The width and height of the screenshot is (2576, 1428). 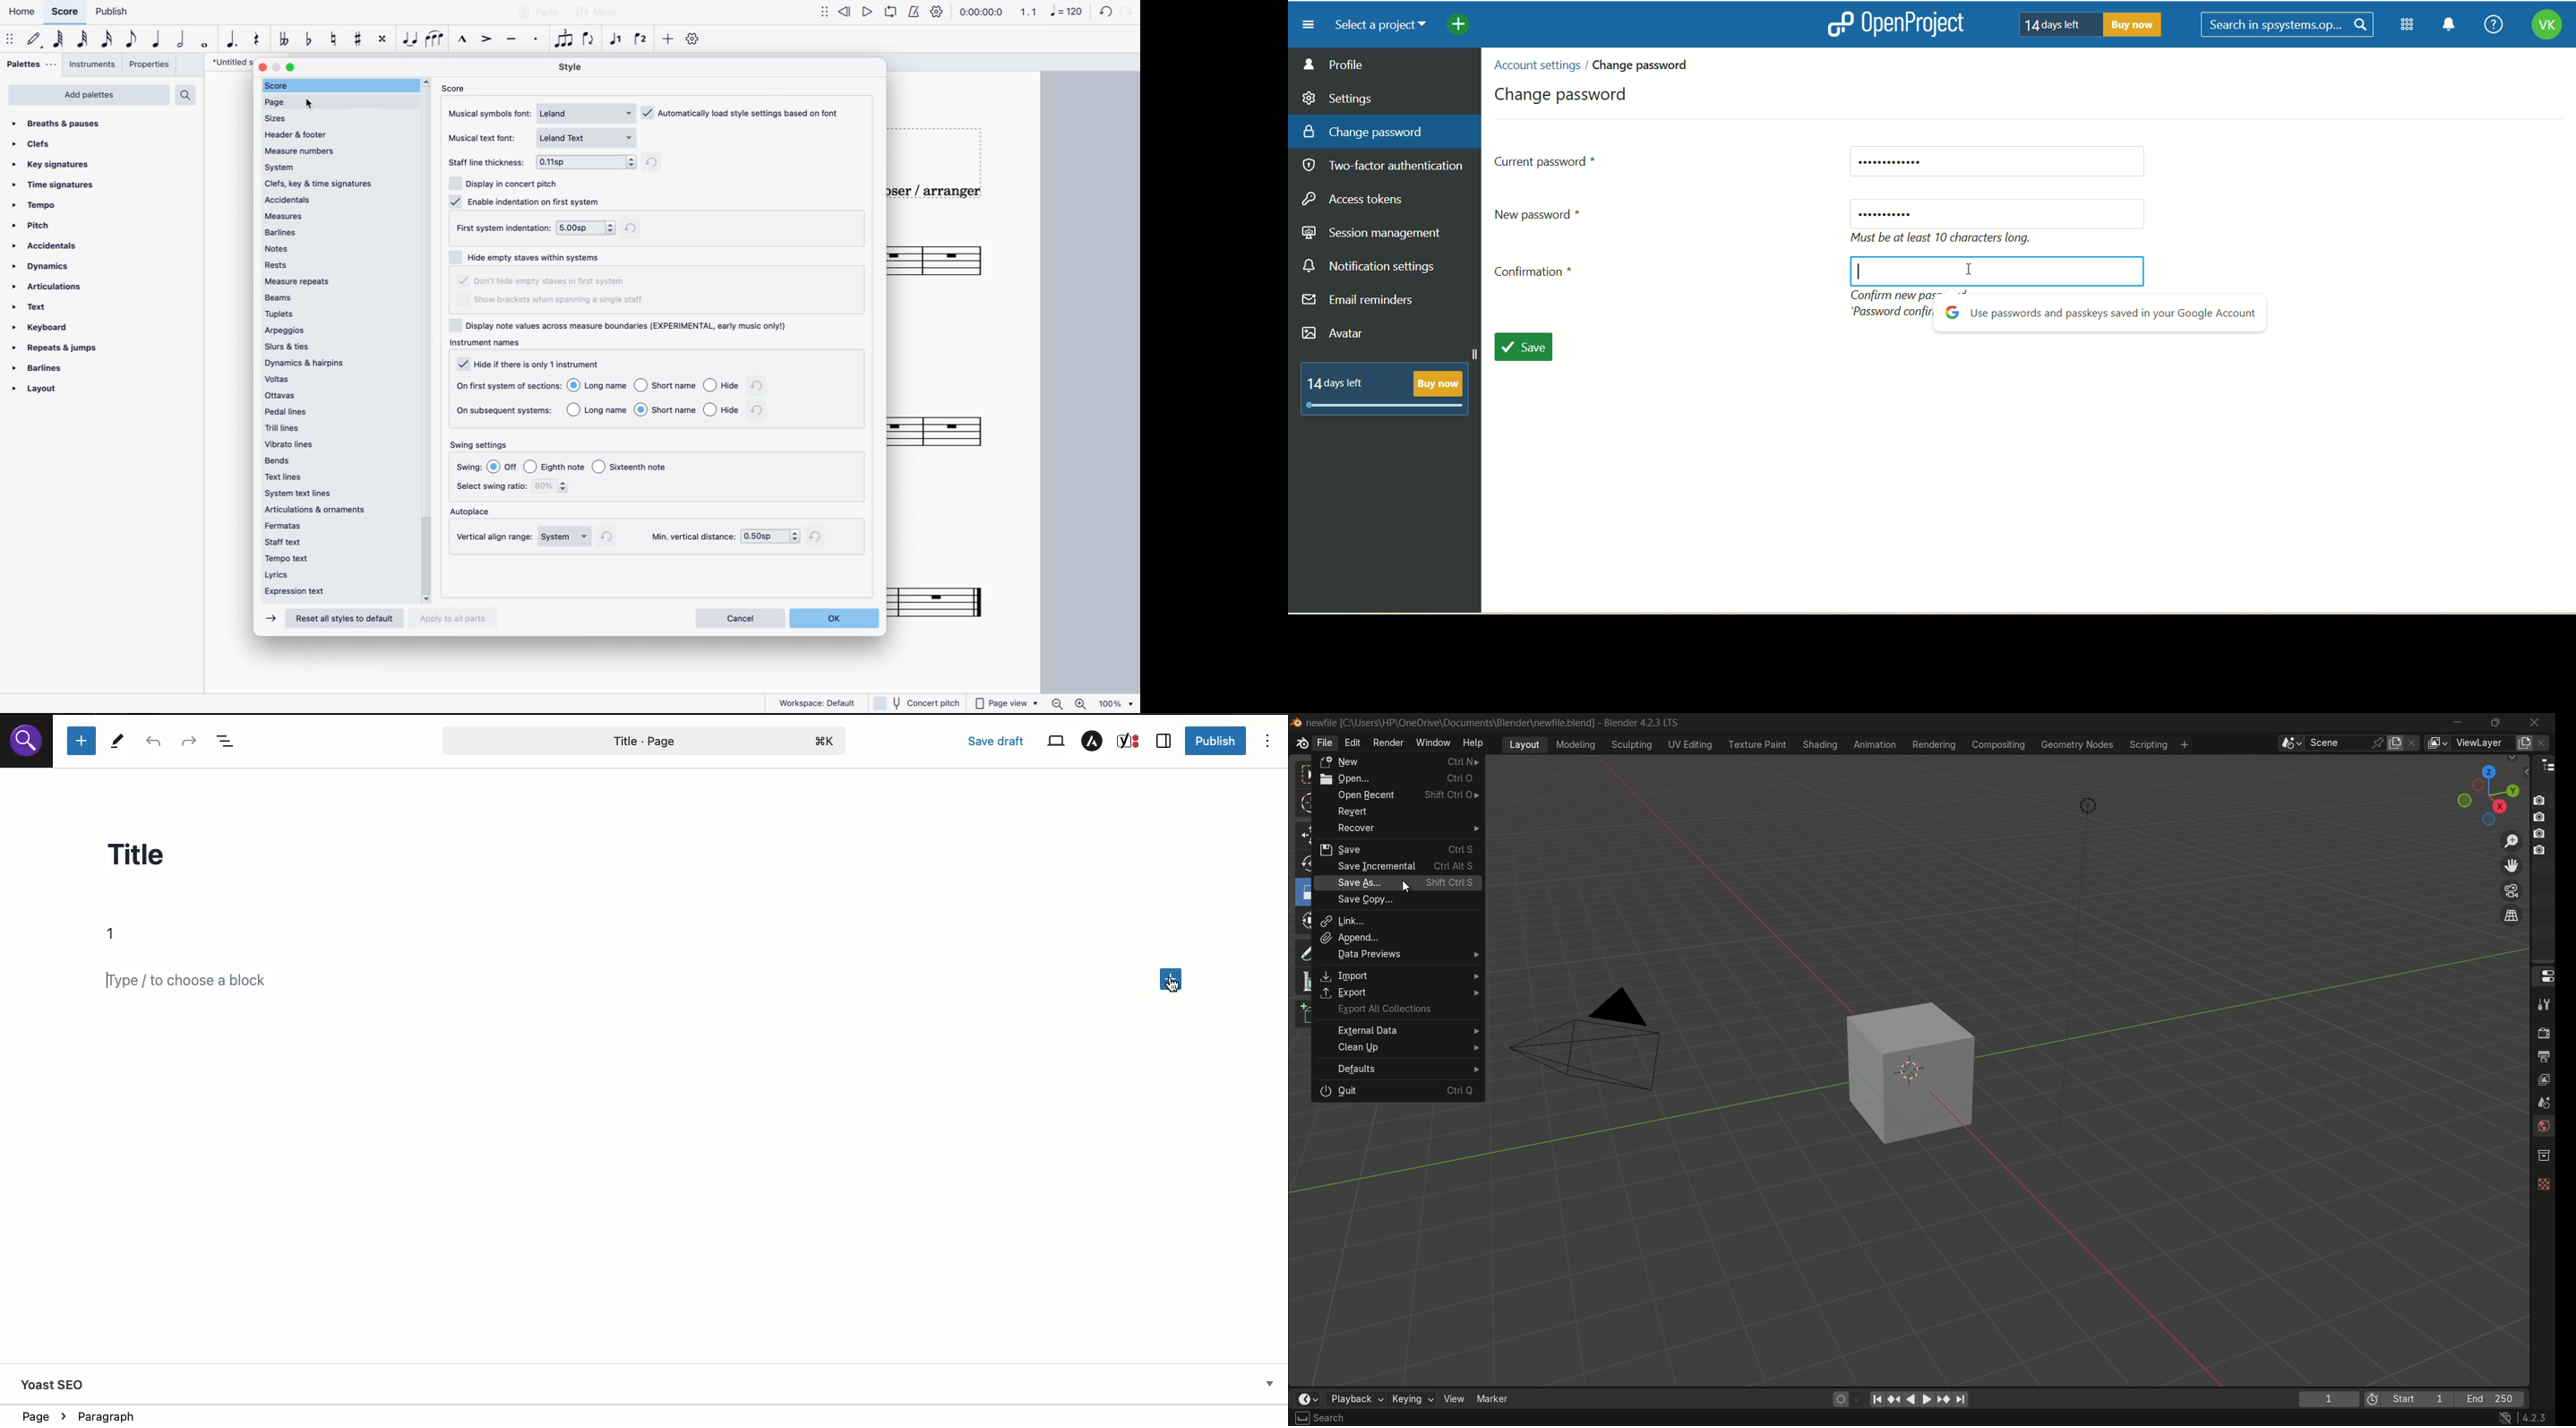 What do you see at coordinates (635, 227) in the screenshot?
I see `refresh` at bounding box center [635, 227].